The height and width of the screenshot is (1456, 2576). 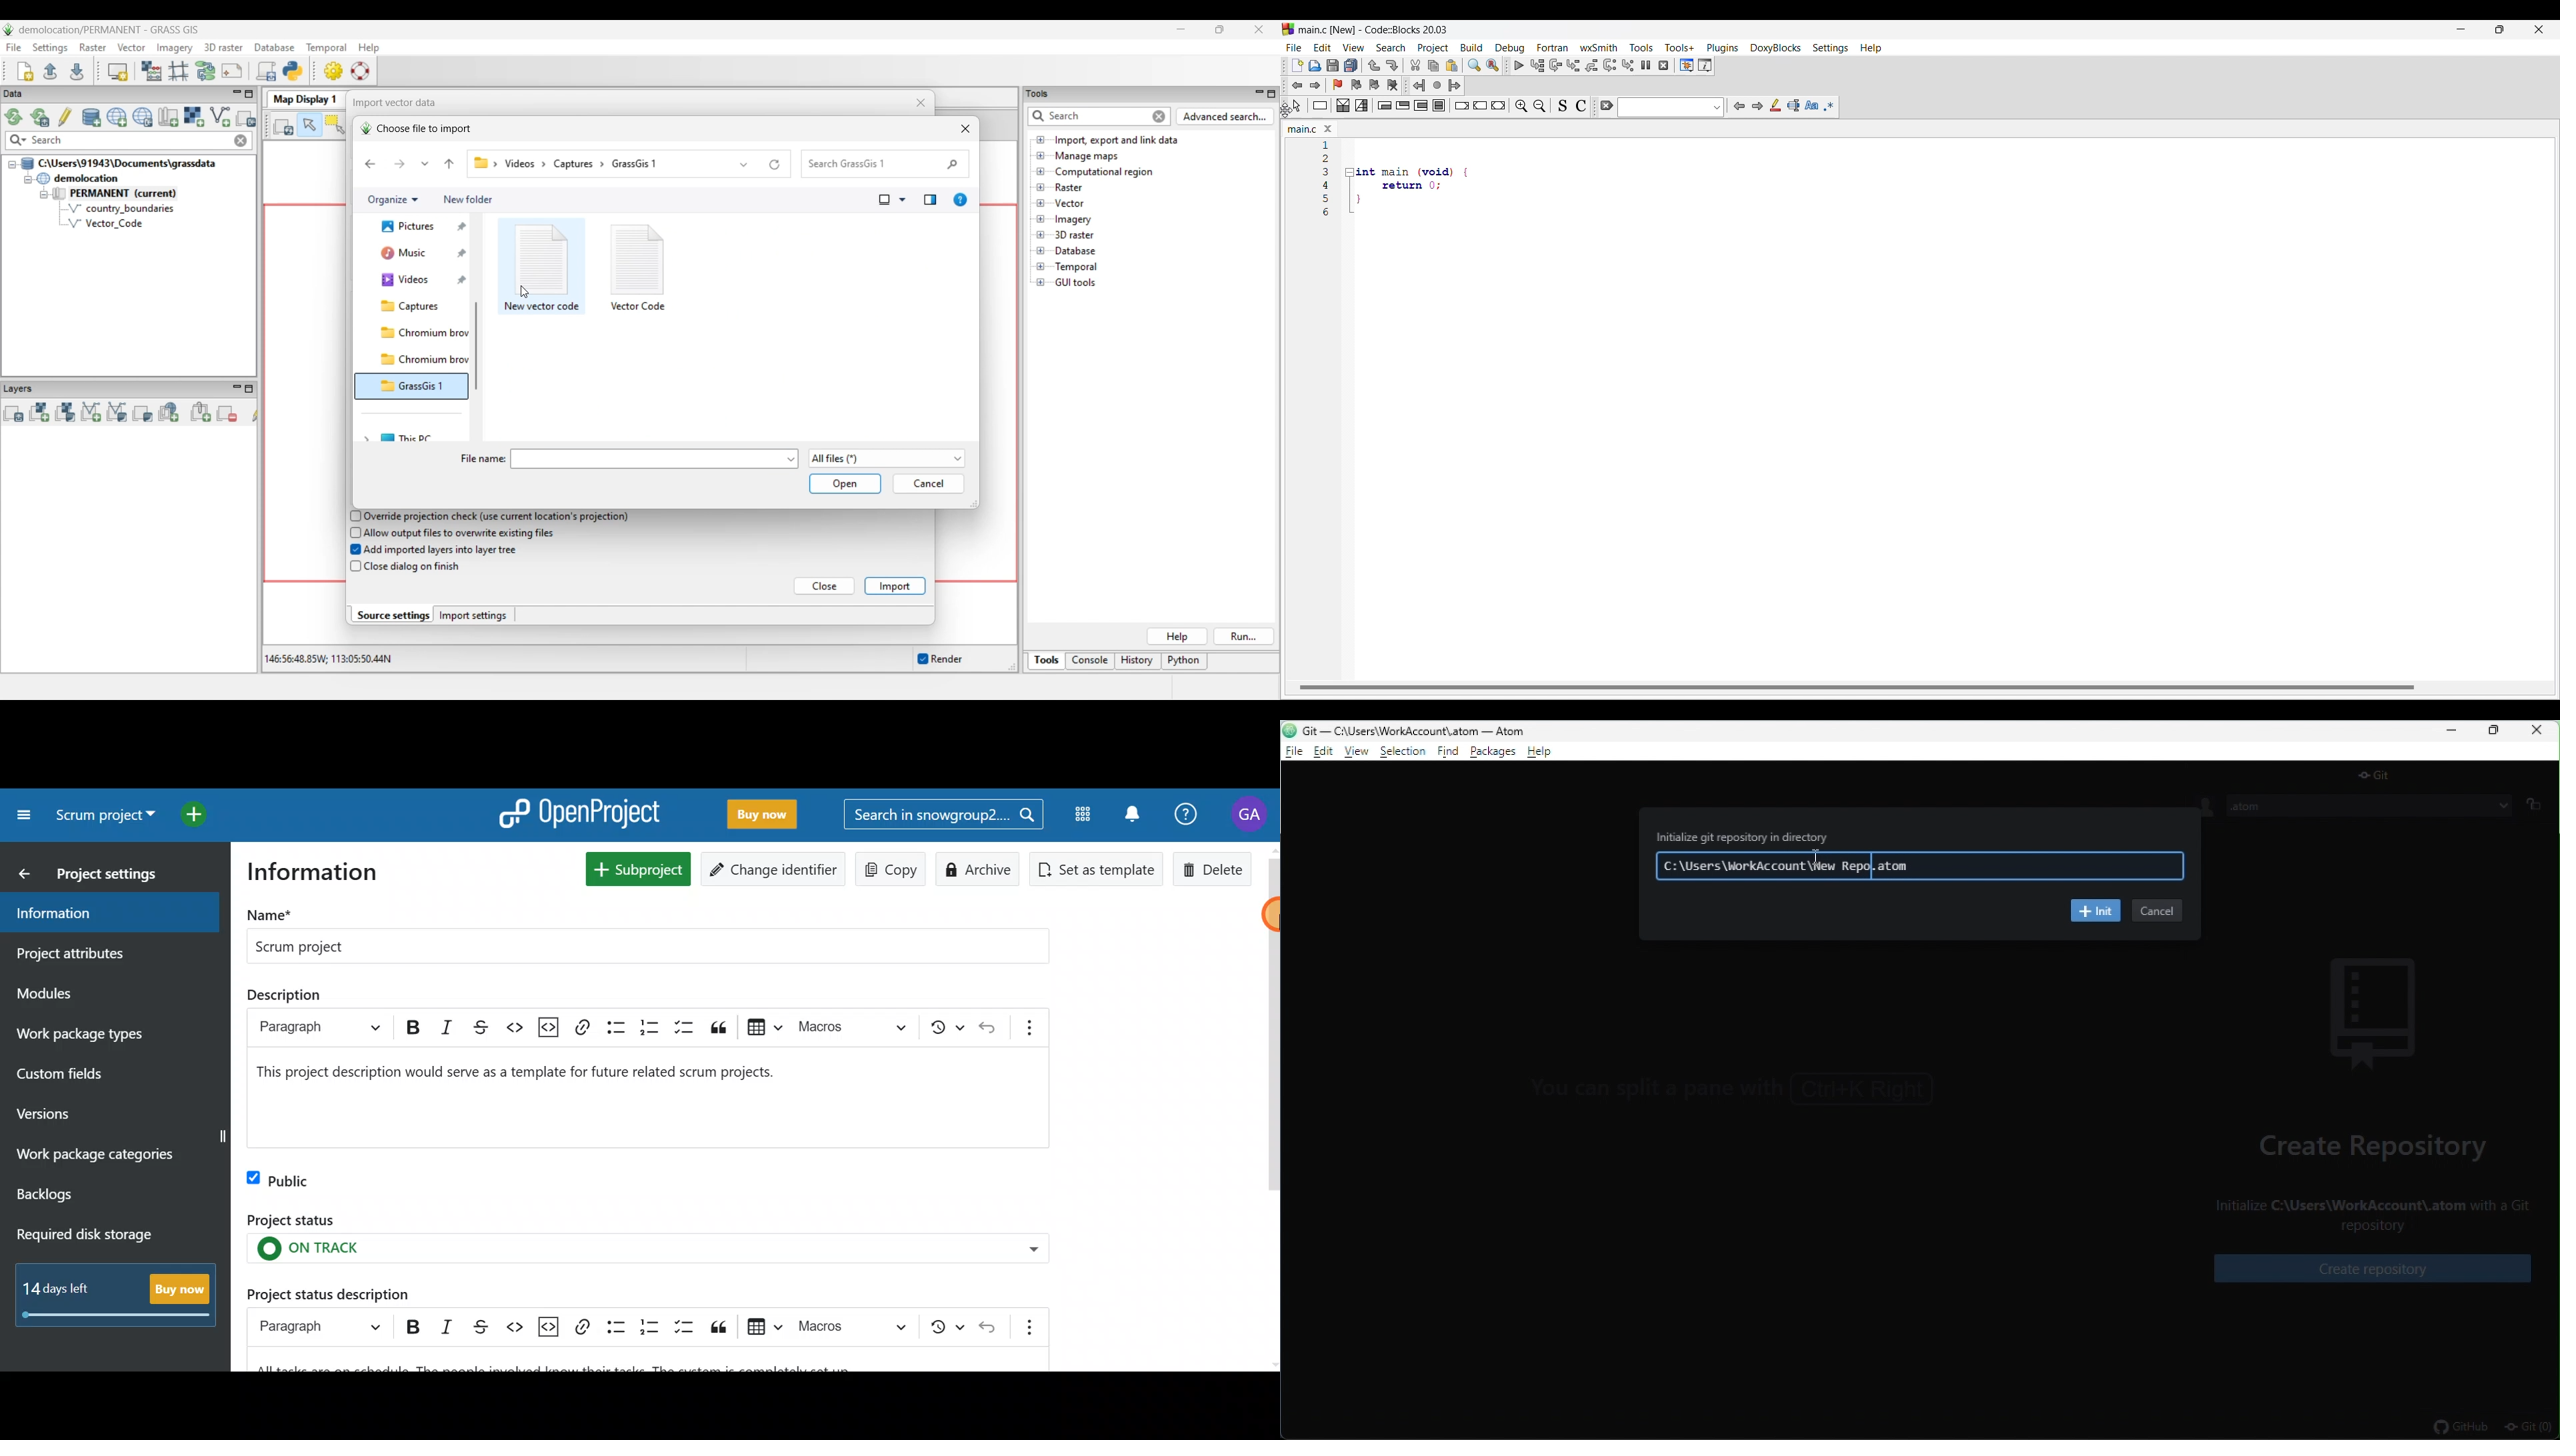 What do you see at coordinates (2380, 1012) in the screenshot?
I see `background image` at bounding box center [2380, 1012].